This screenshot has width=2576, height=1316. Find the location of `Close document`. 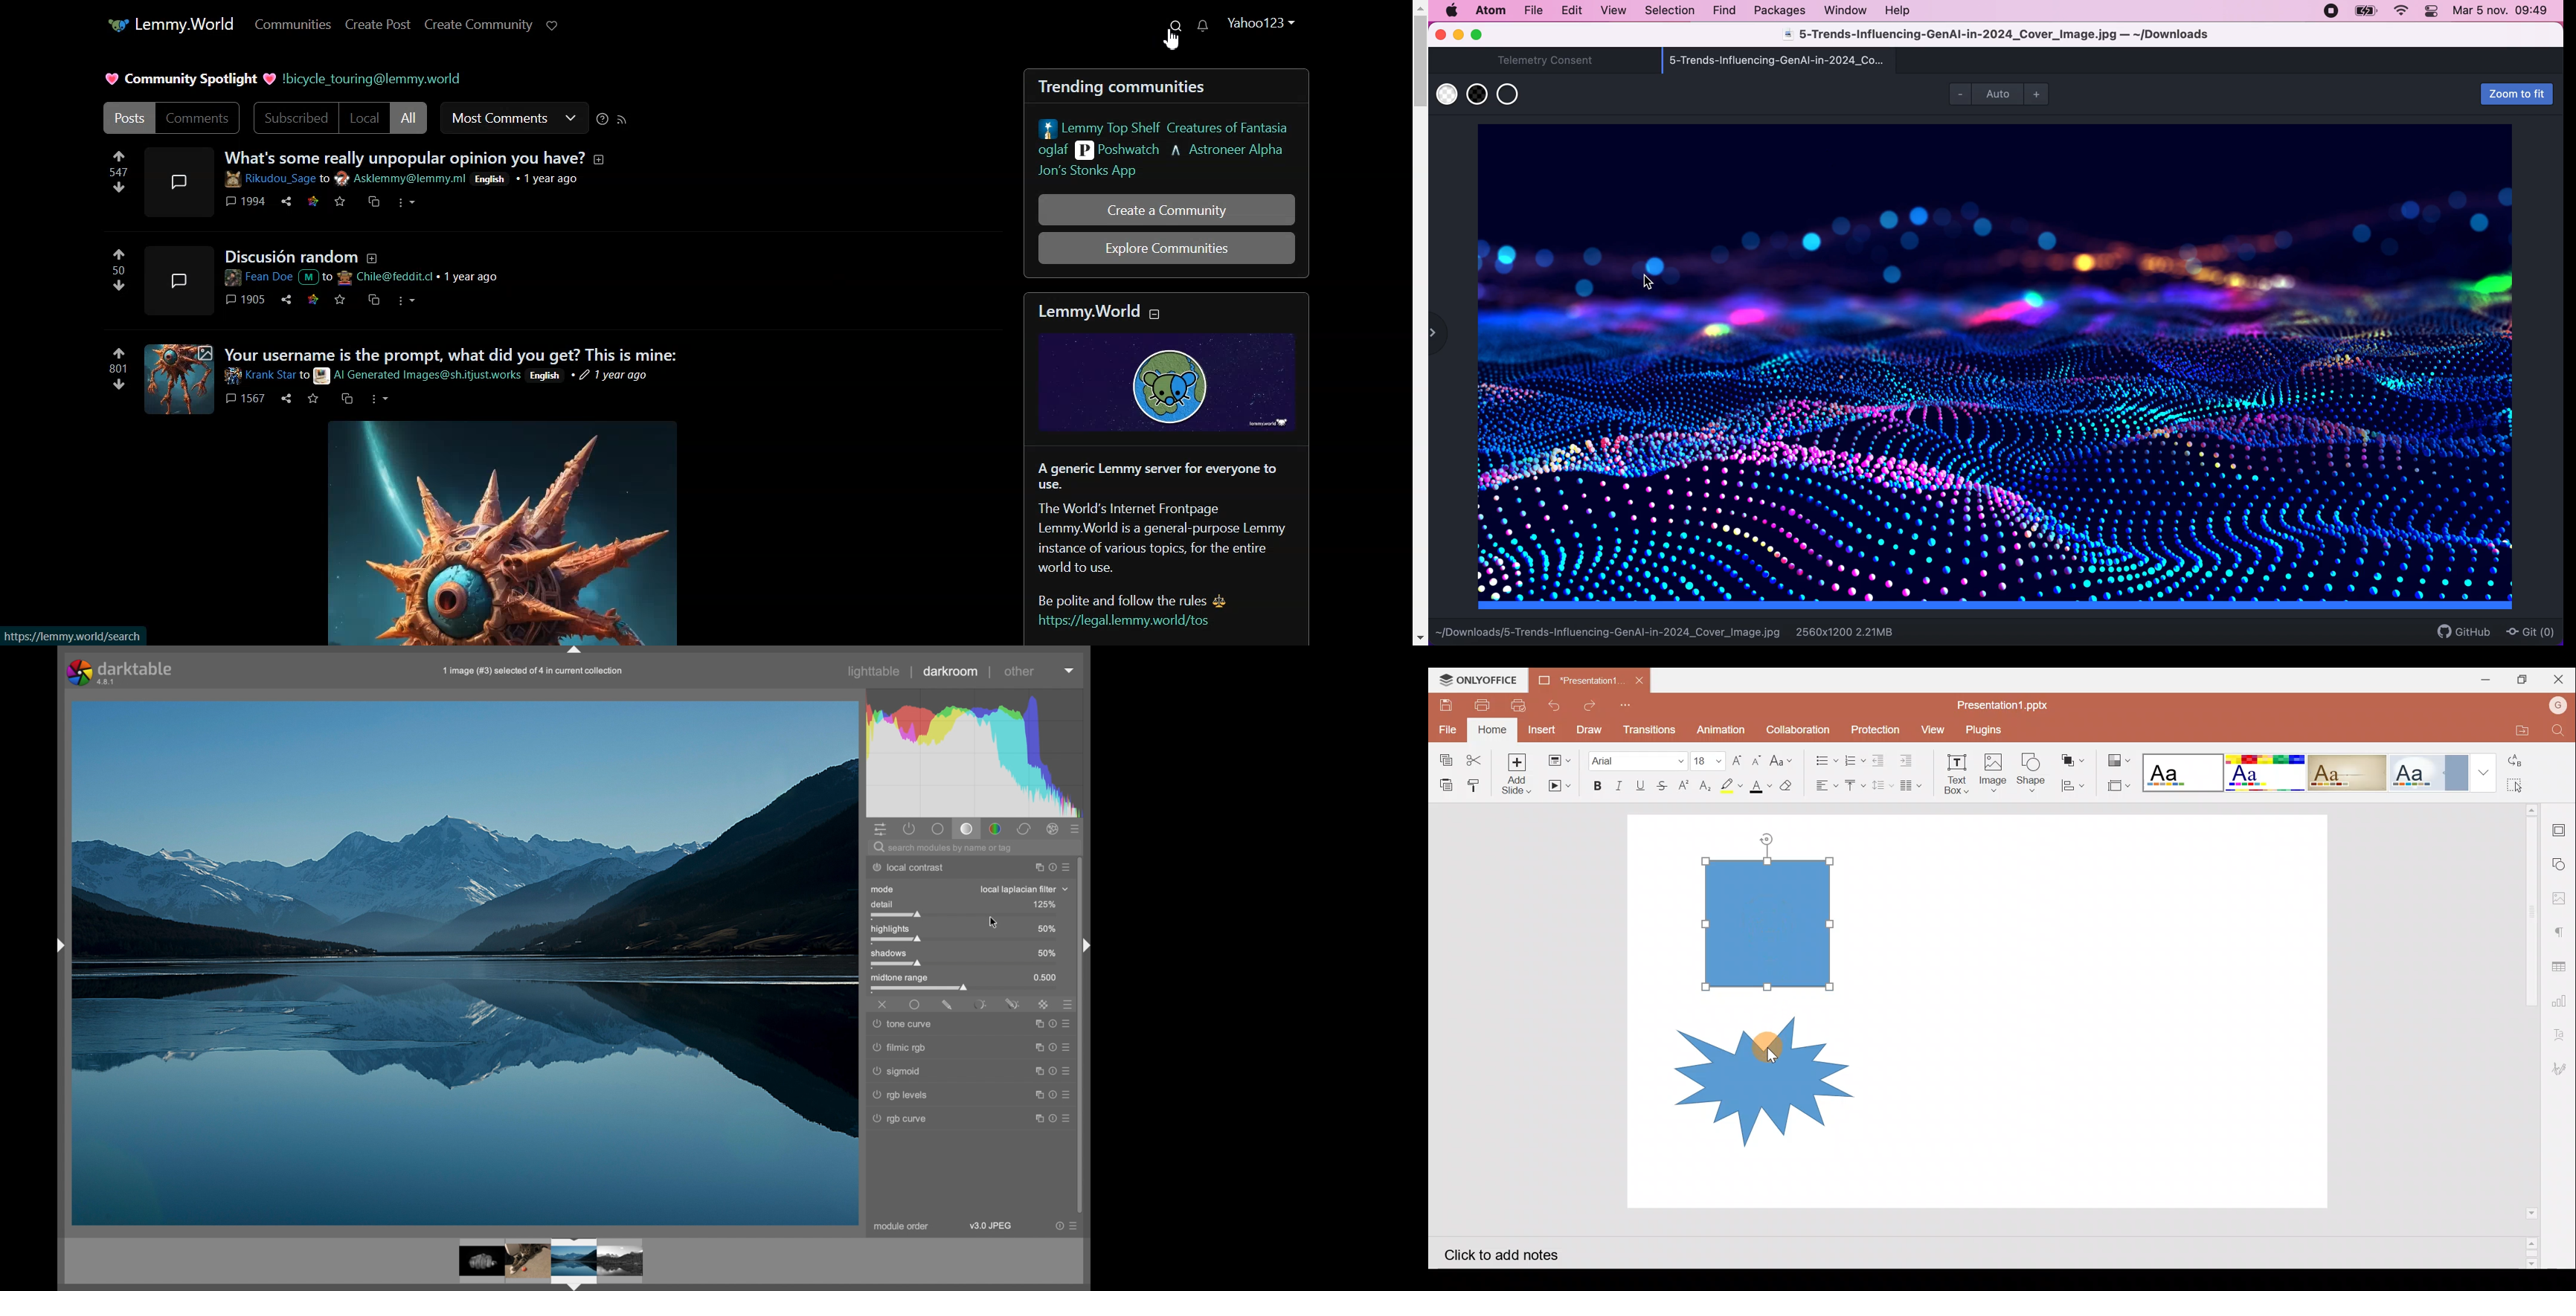

Close document is located at coordinates (1639, 681).